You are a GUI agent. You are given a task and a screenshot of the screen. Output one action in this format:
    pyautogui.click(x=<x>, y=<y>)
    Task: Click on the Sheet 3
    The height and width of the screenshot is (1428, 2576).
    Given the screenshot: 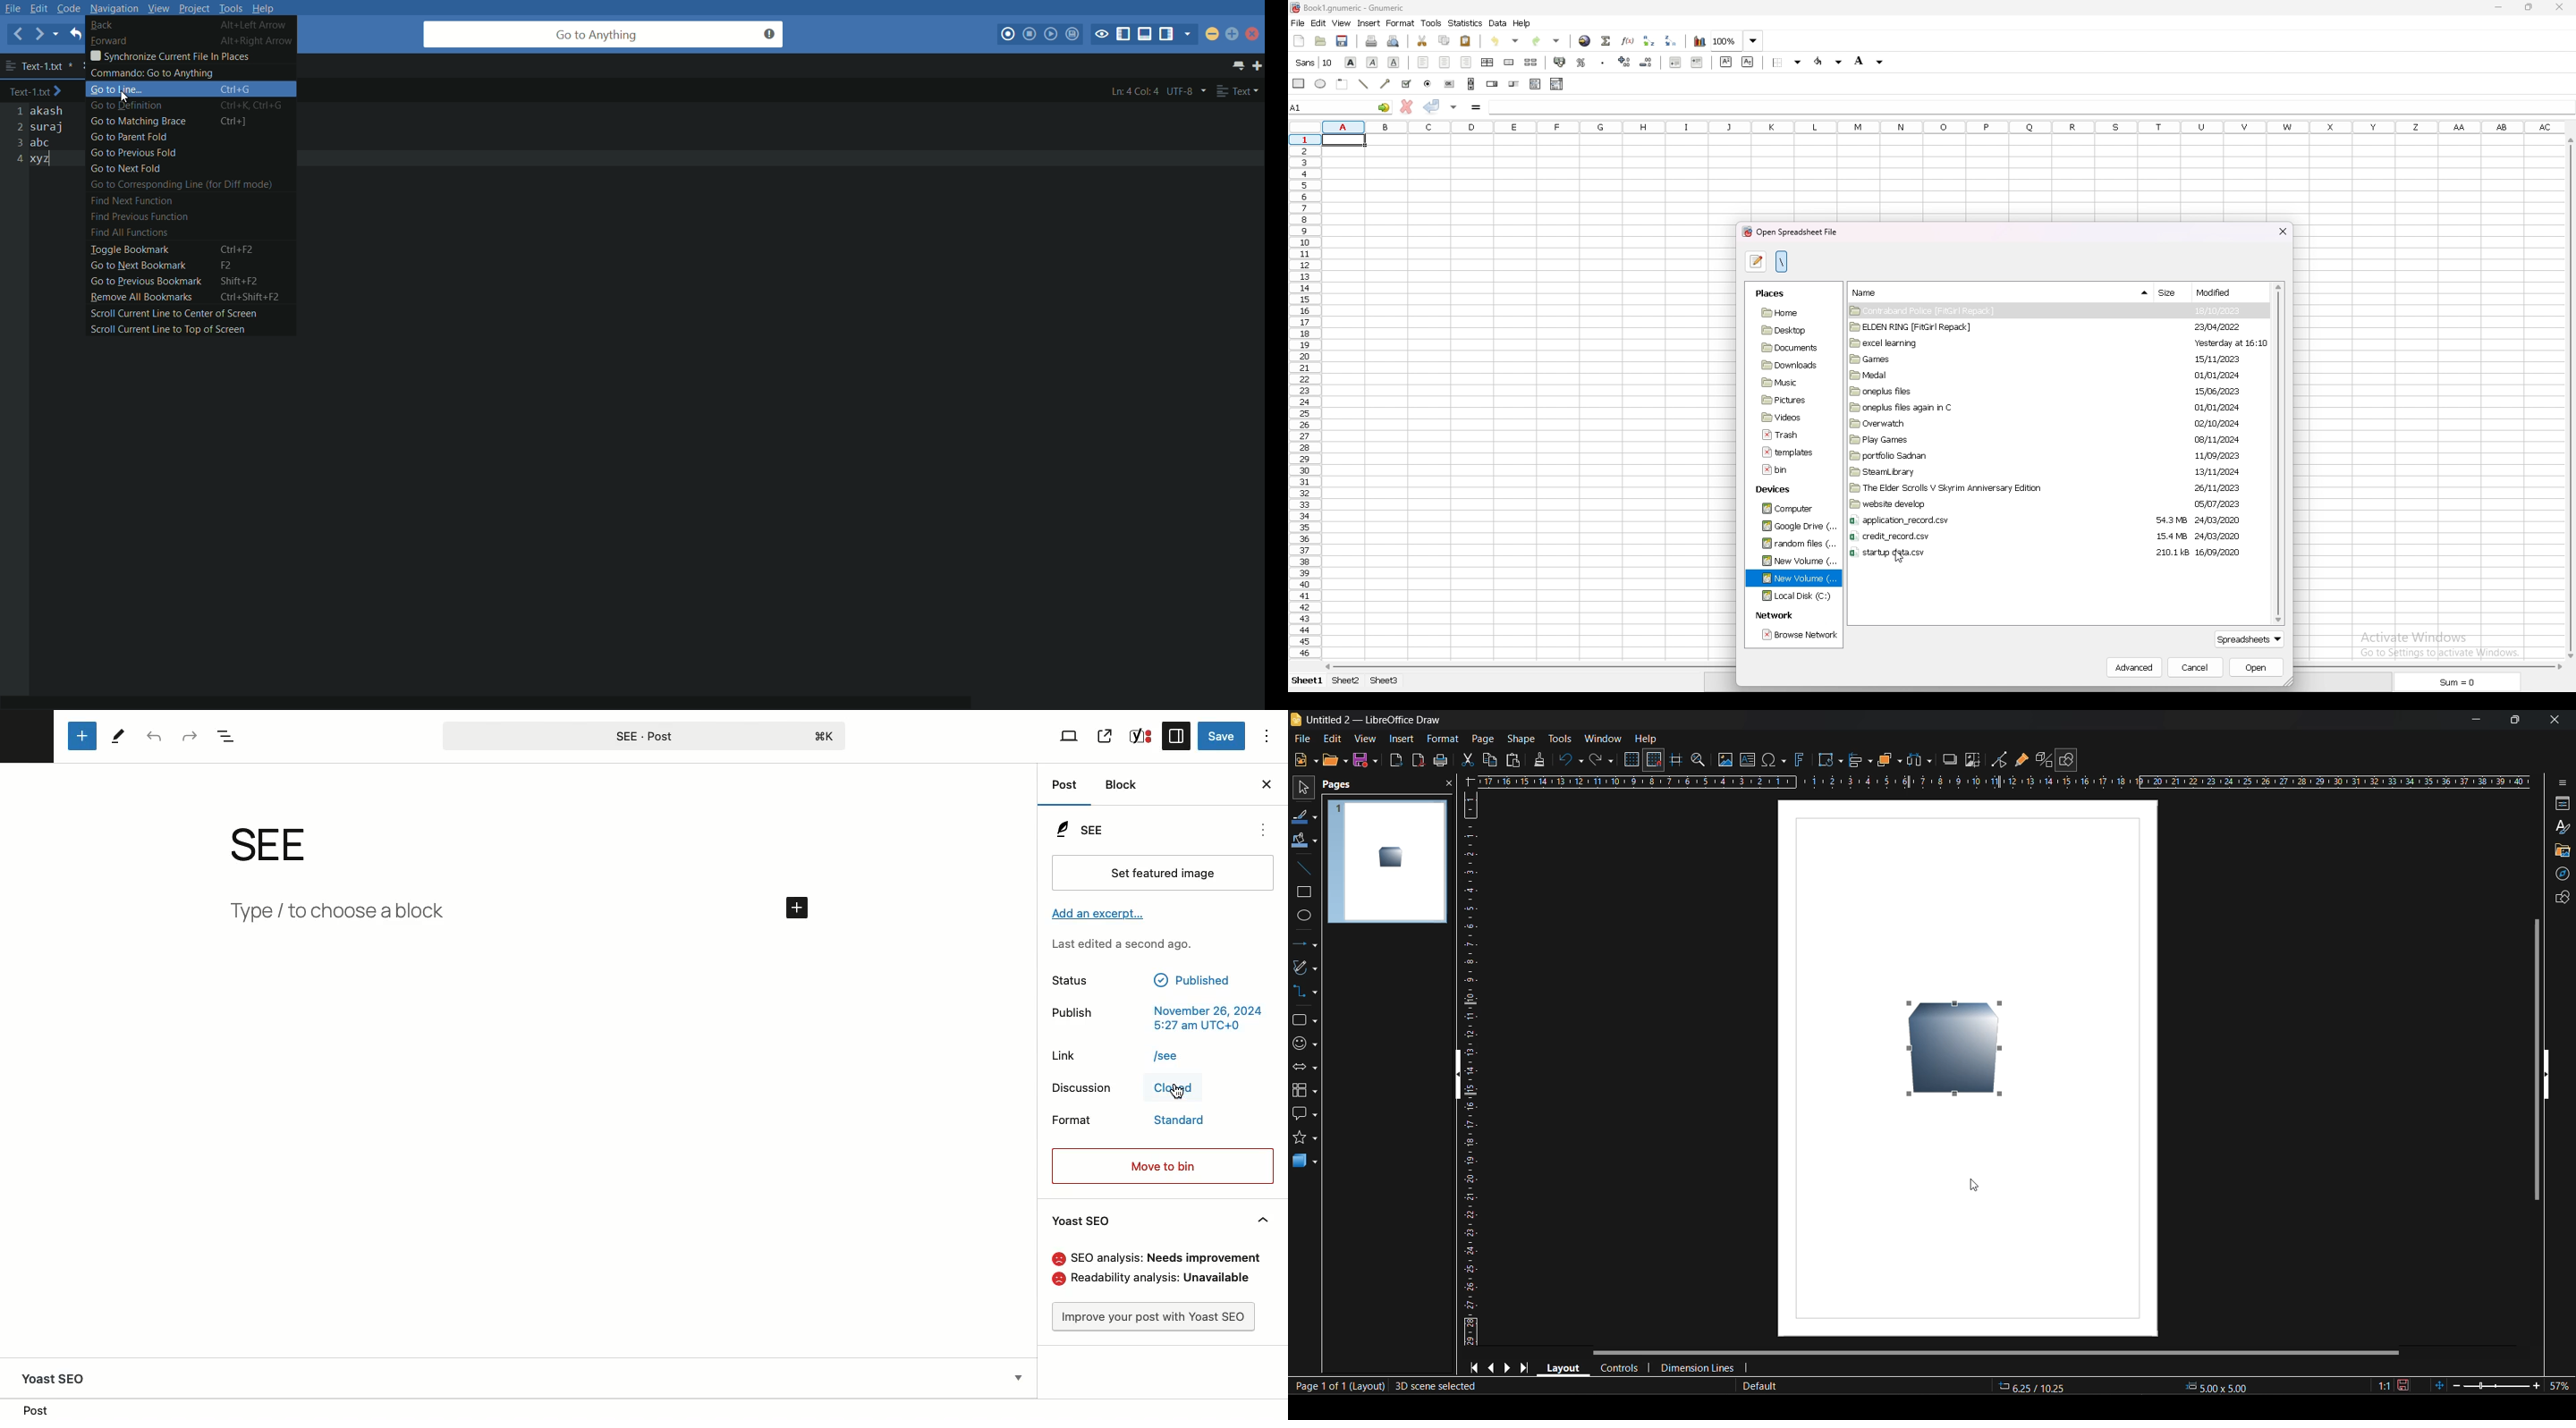 What is the action you would take?
    pyautogui.click(x=1385, y=681)
    